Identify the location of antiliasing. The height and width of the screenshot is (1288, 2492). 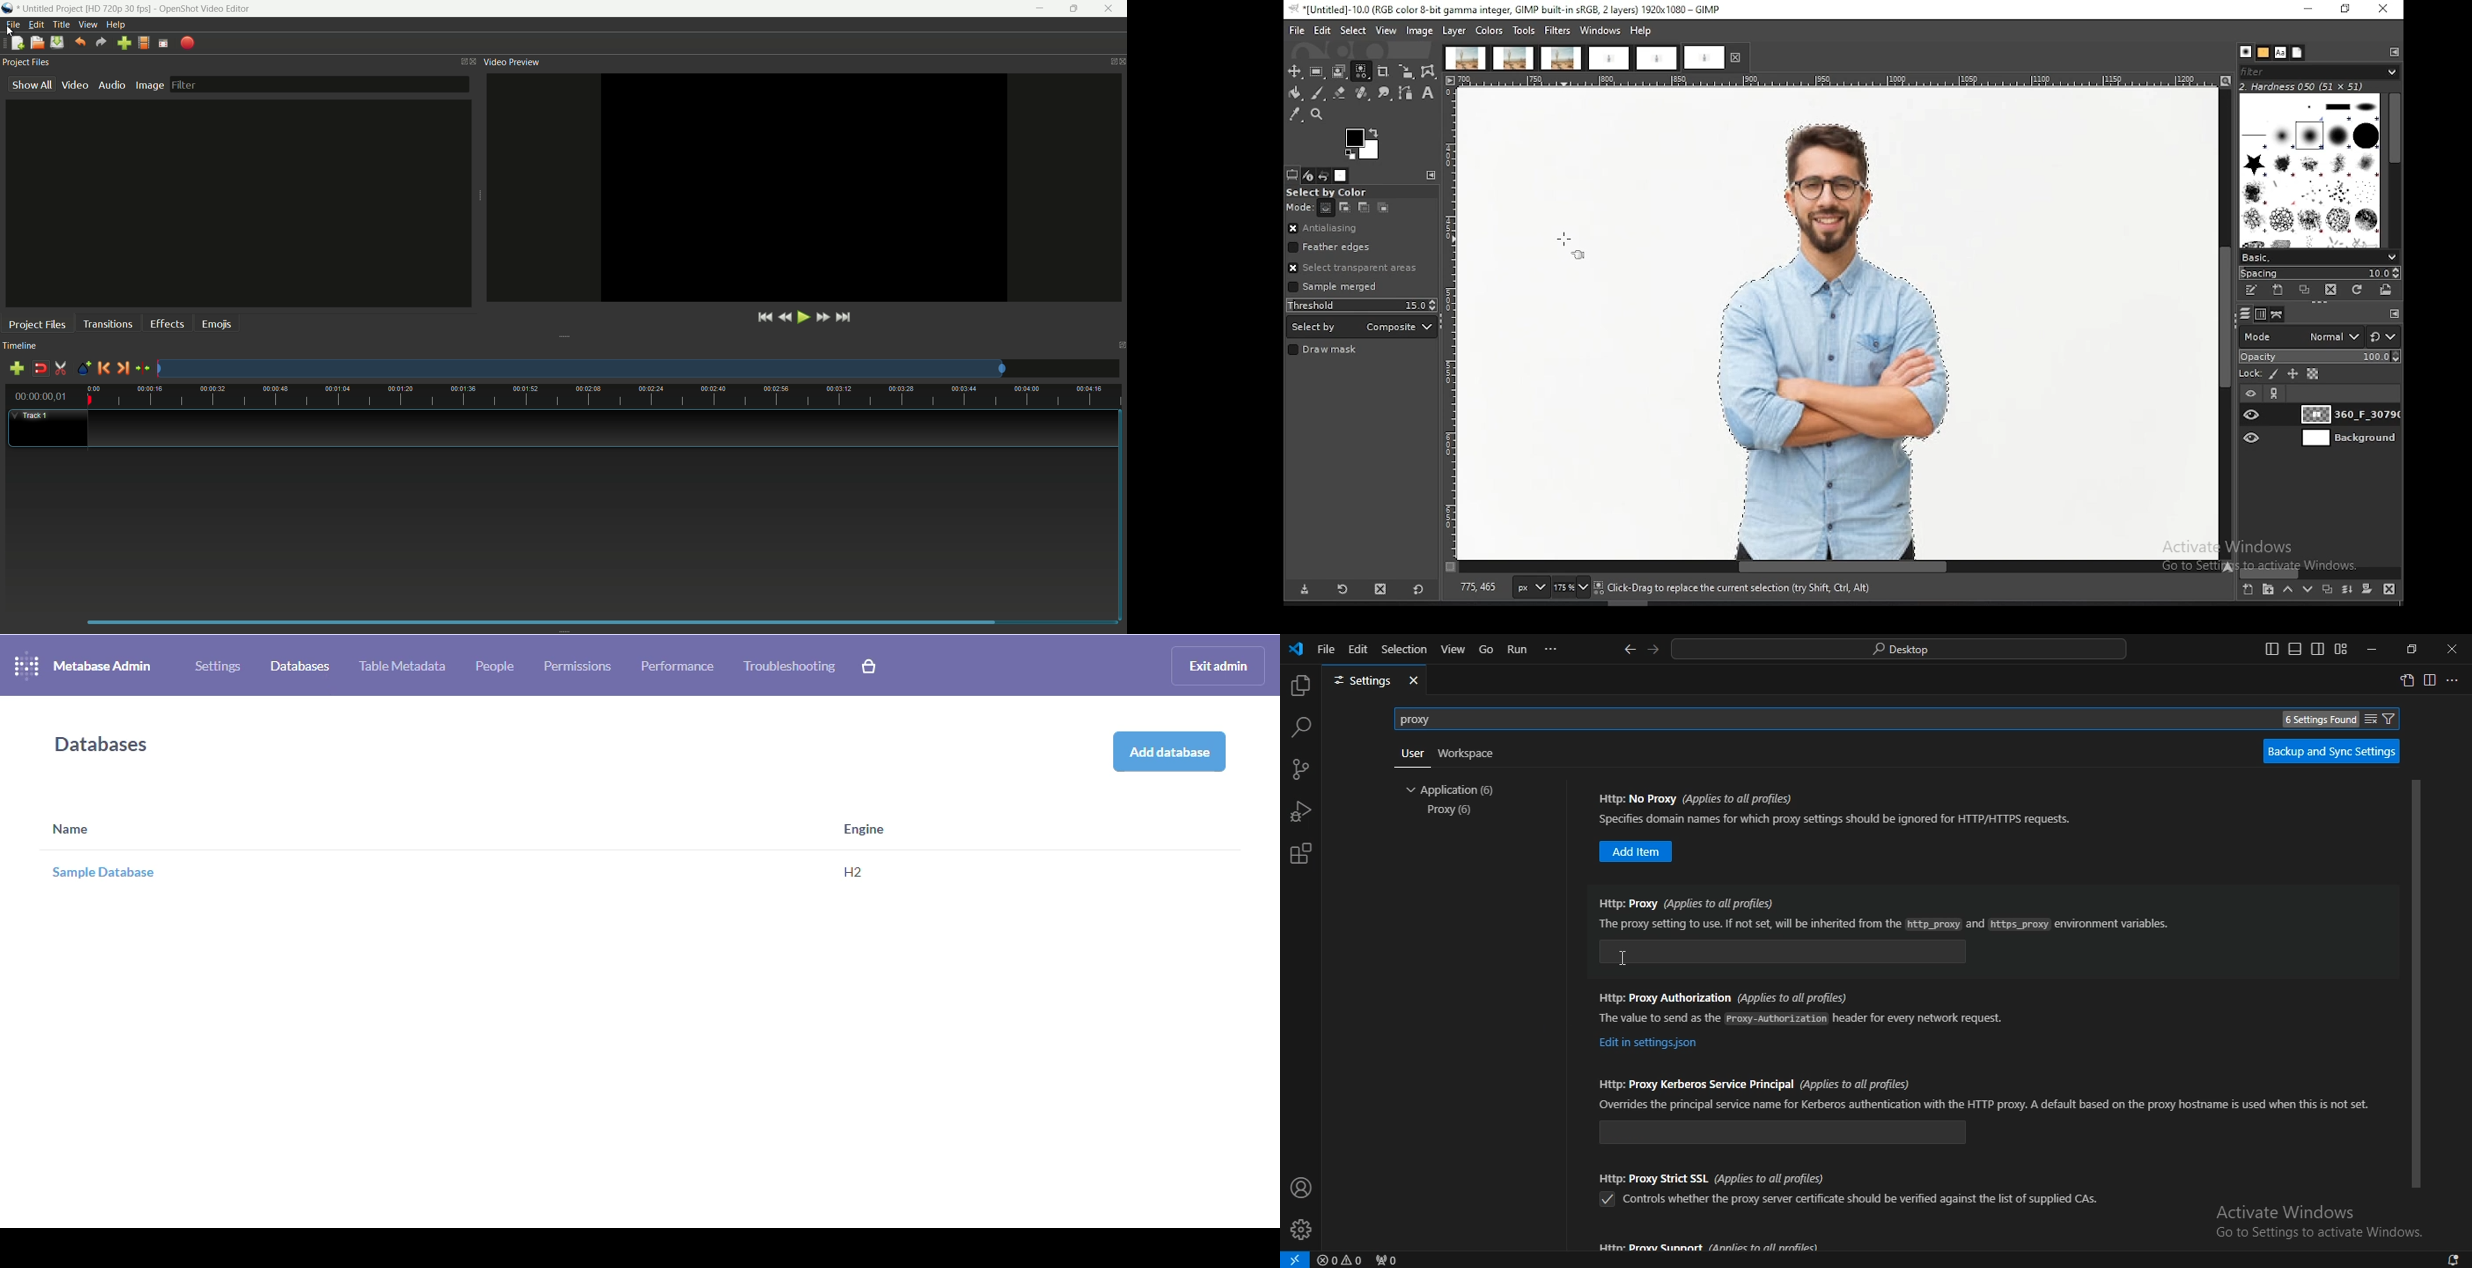
(1361, 229).